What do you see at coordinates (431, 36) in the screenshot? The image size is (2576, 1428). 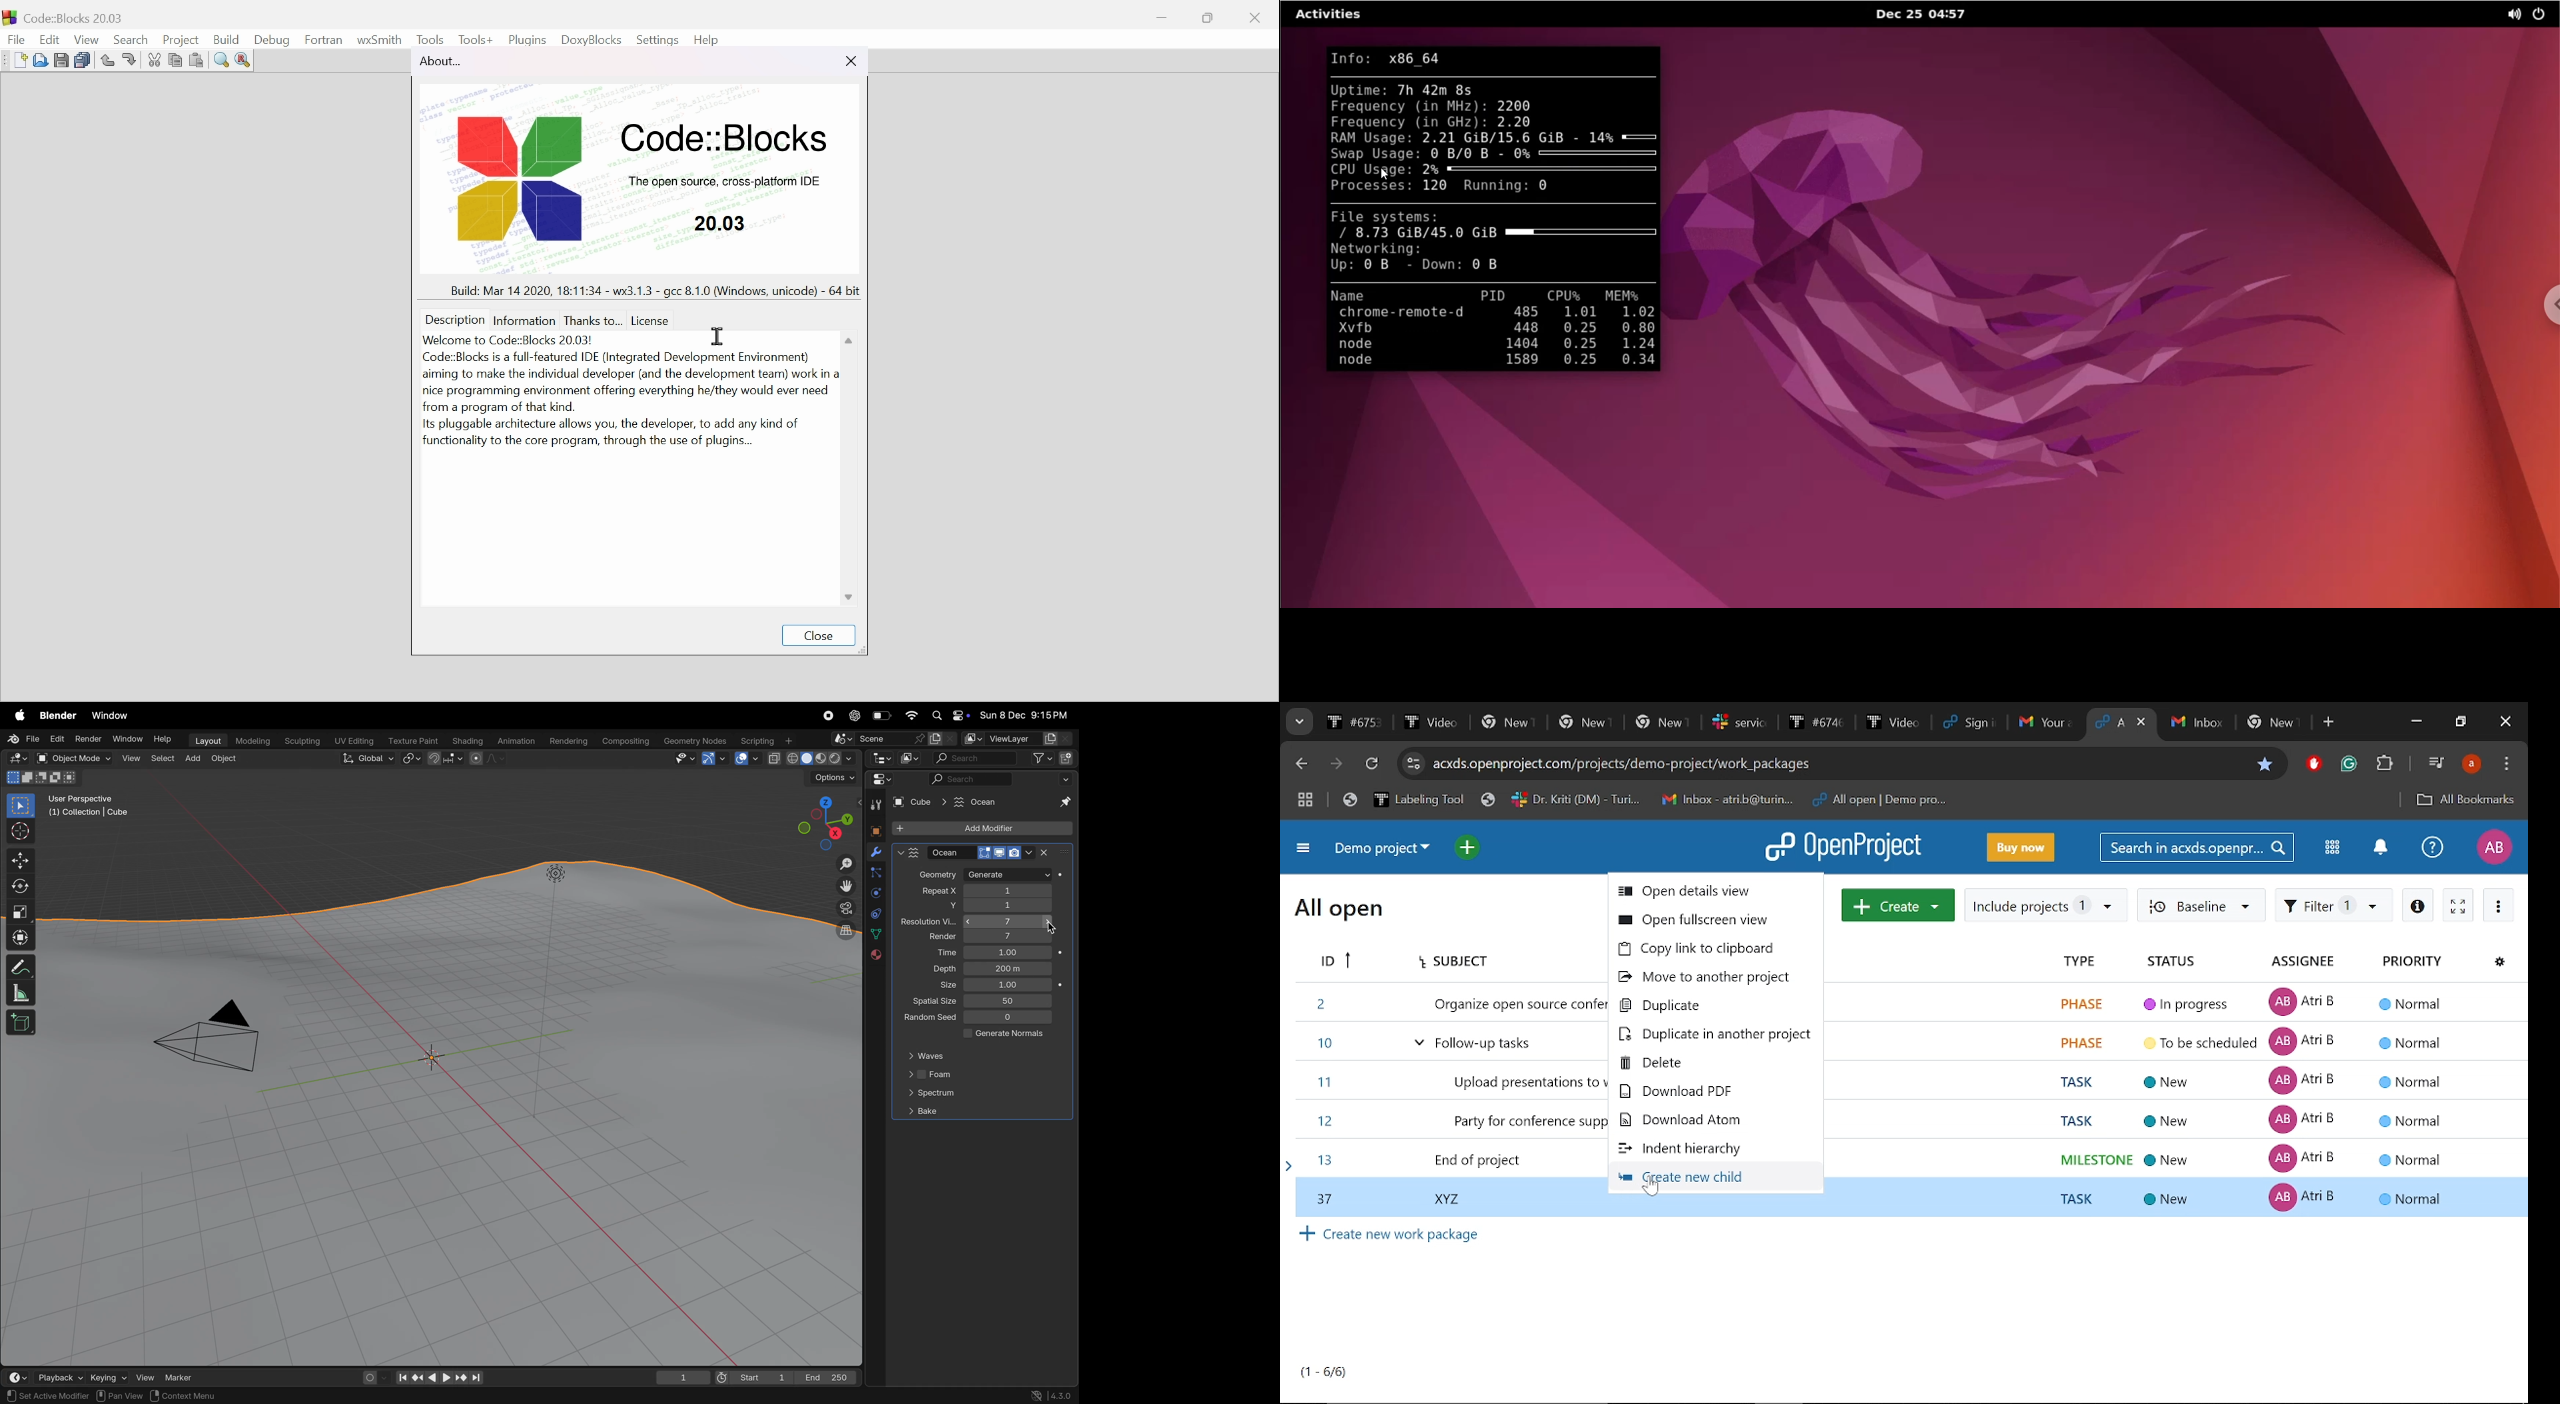 I see `Tools` at bounding box center [431, 36].